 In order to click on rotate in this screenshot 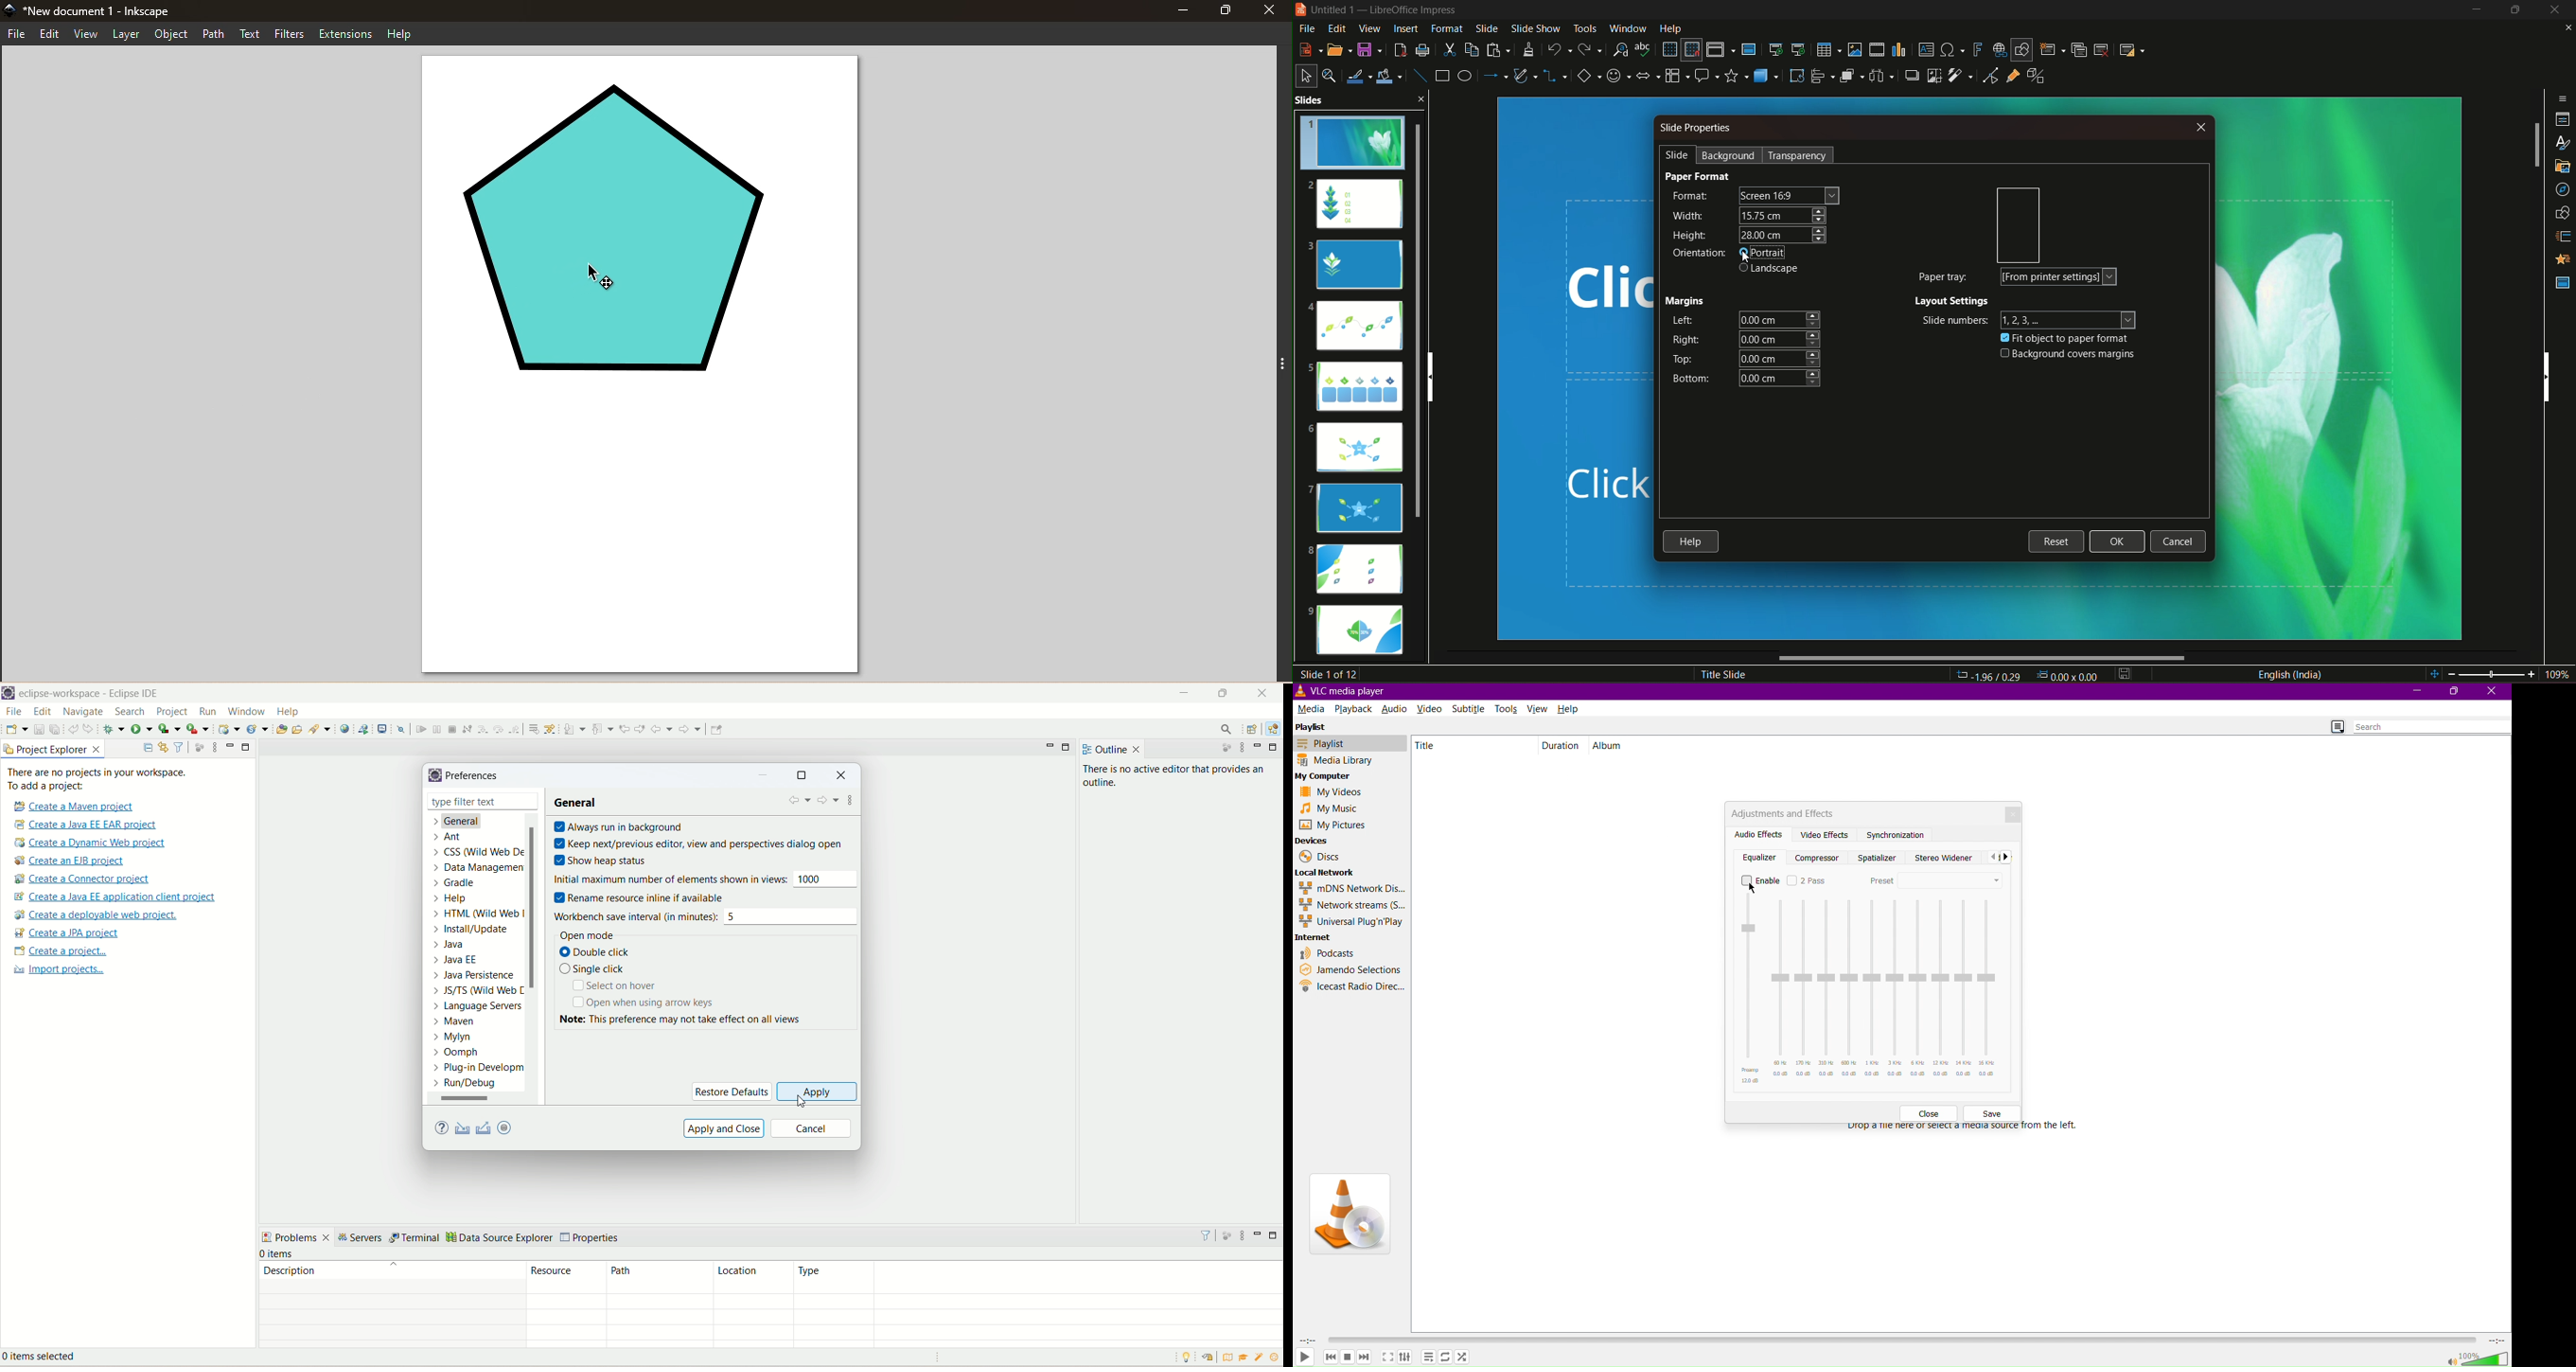, I will do `click(1795, 75)`.